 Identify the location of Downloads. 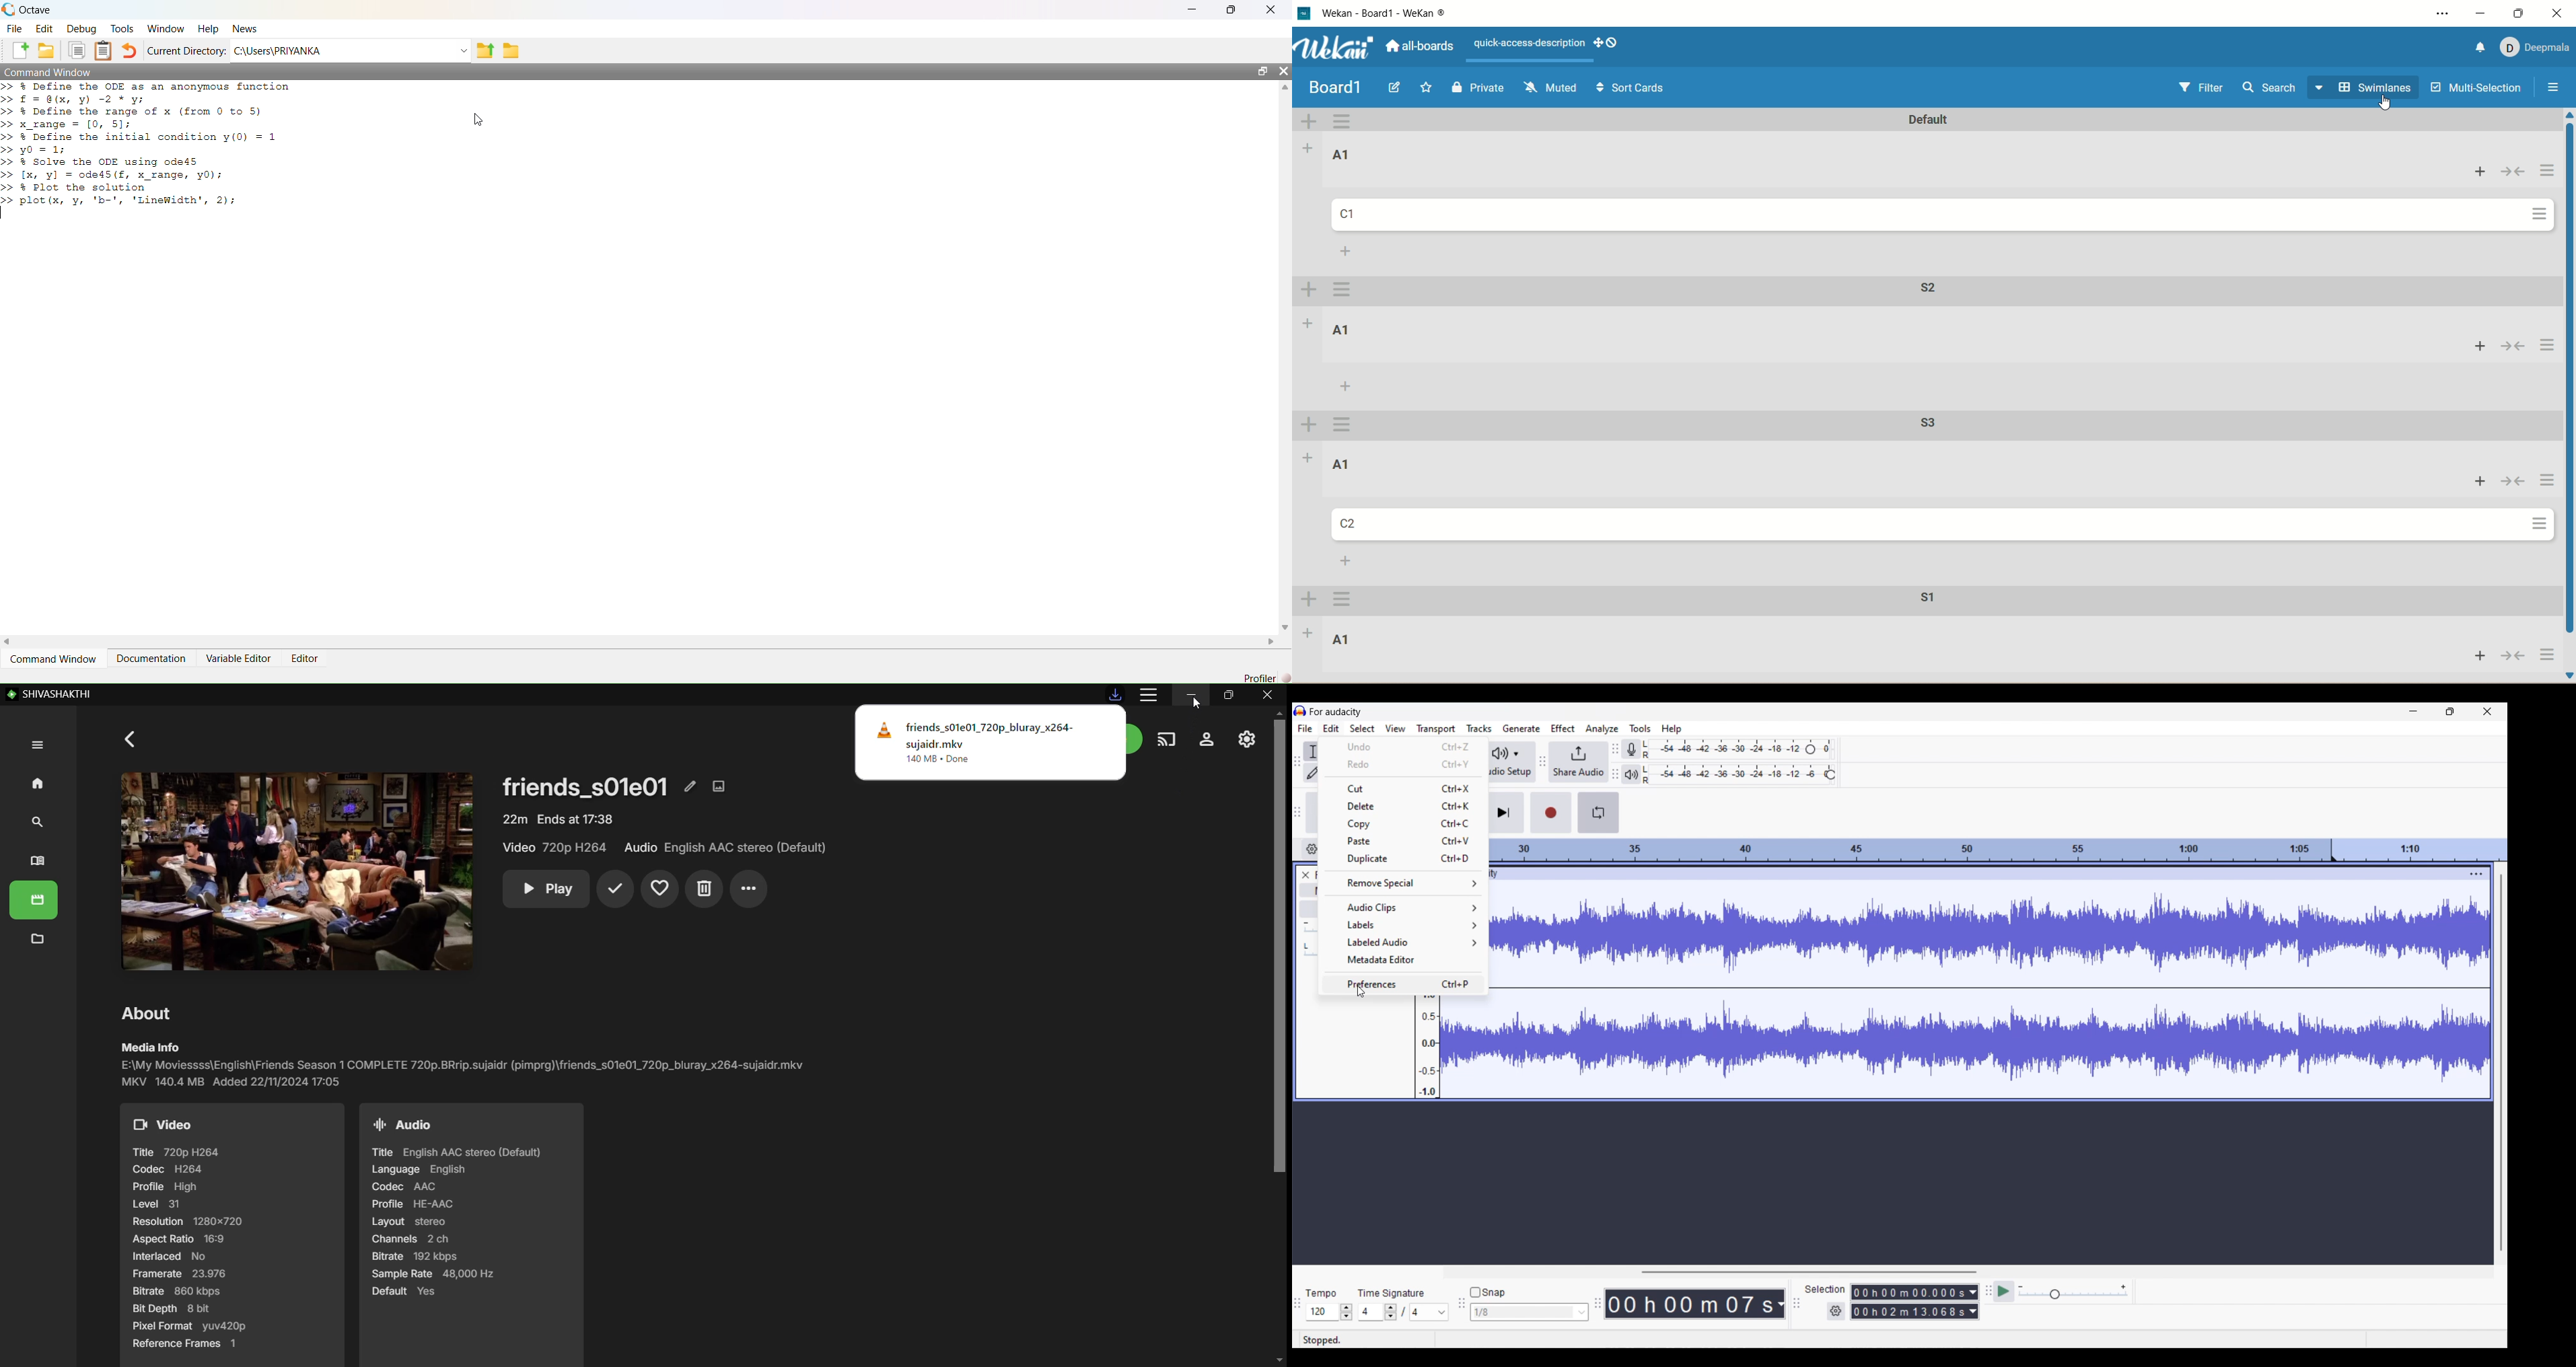
(1116, 694).